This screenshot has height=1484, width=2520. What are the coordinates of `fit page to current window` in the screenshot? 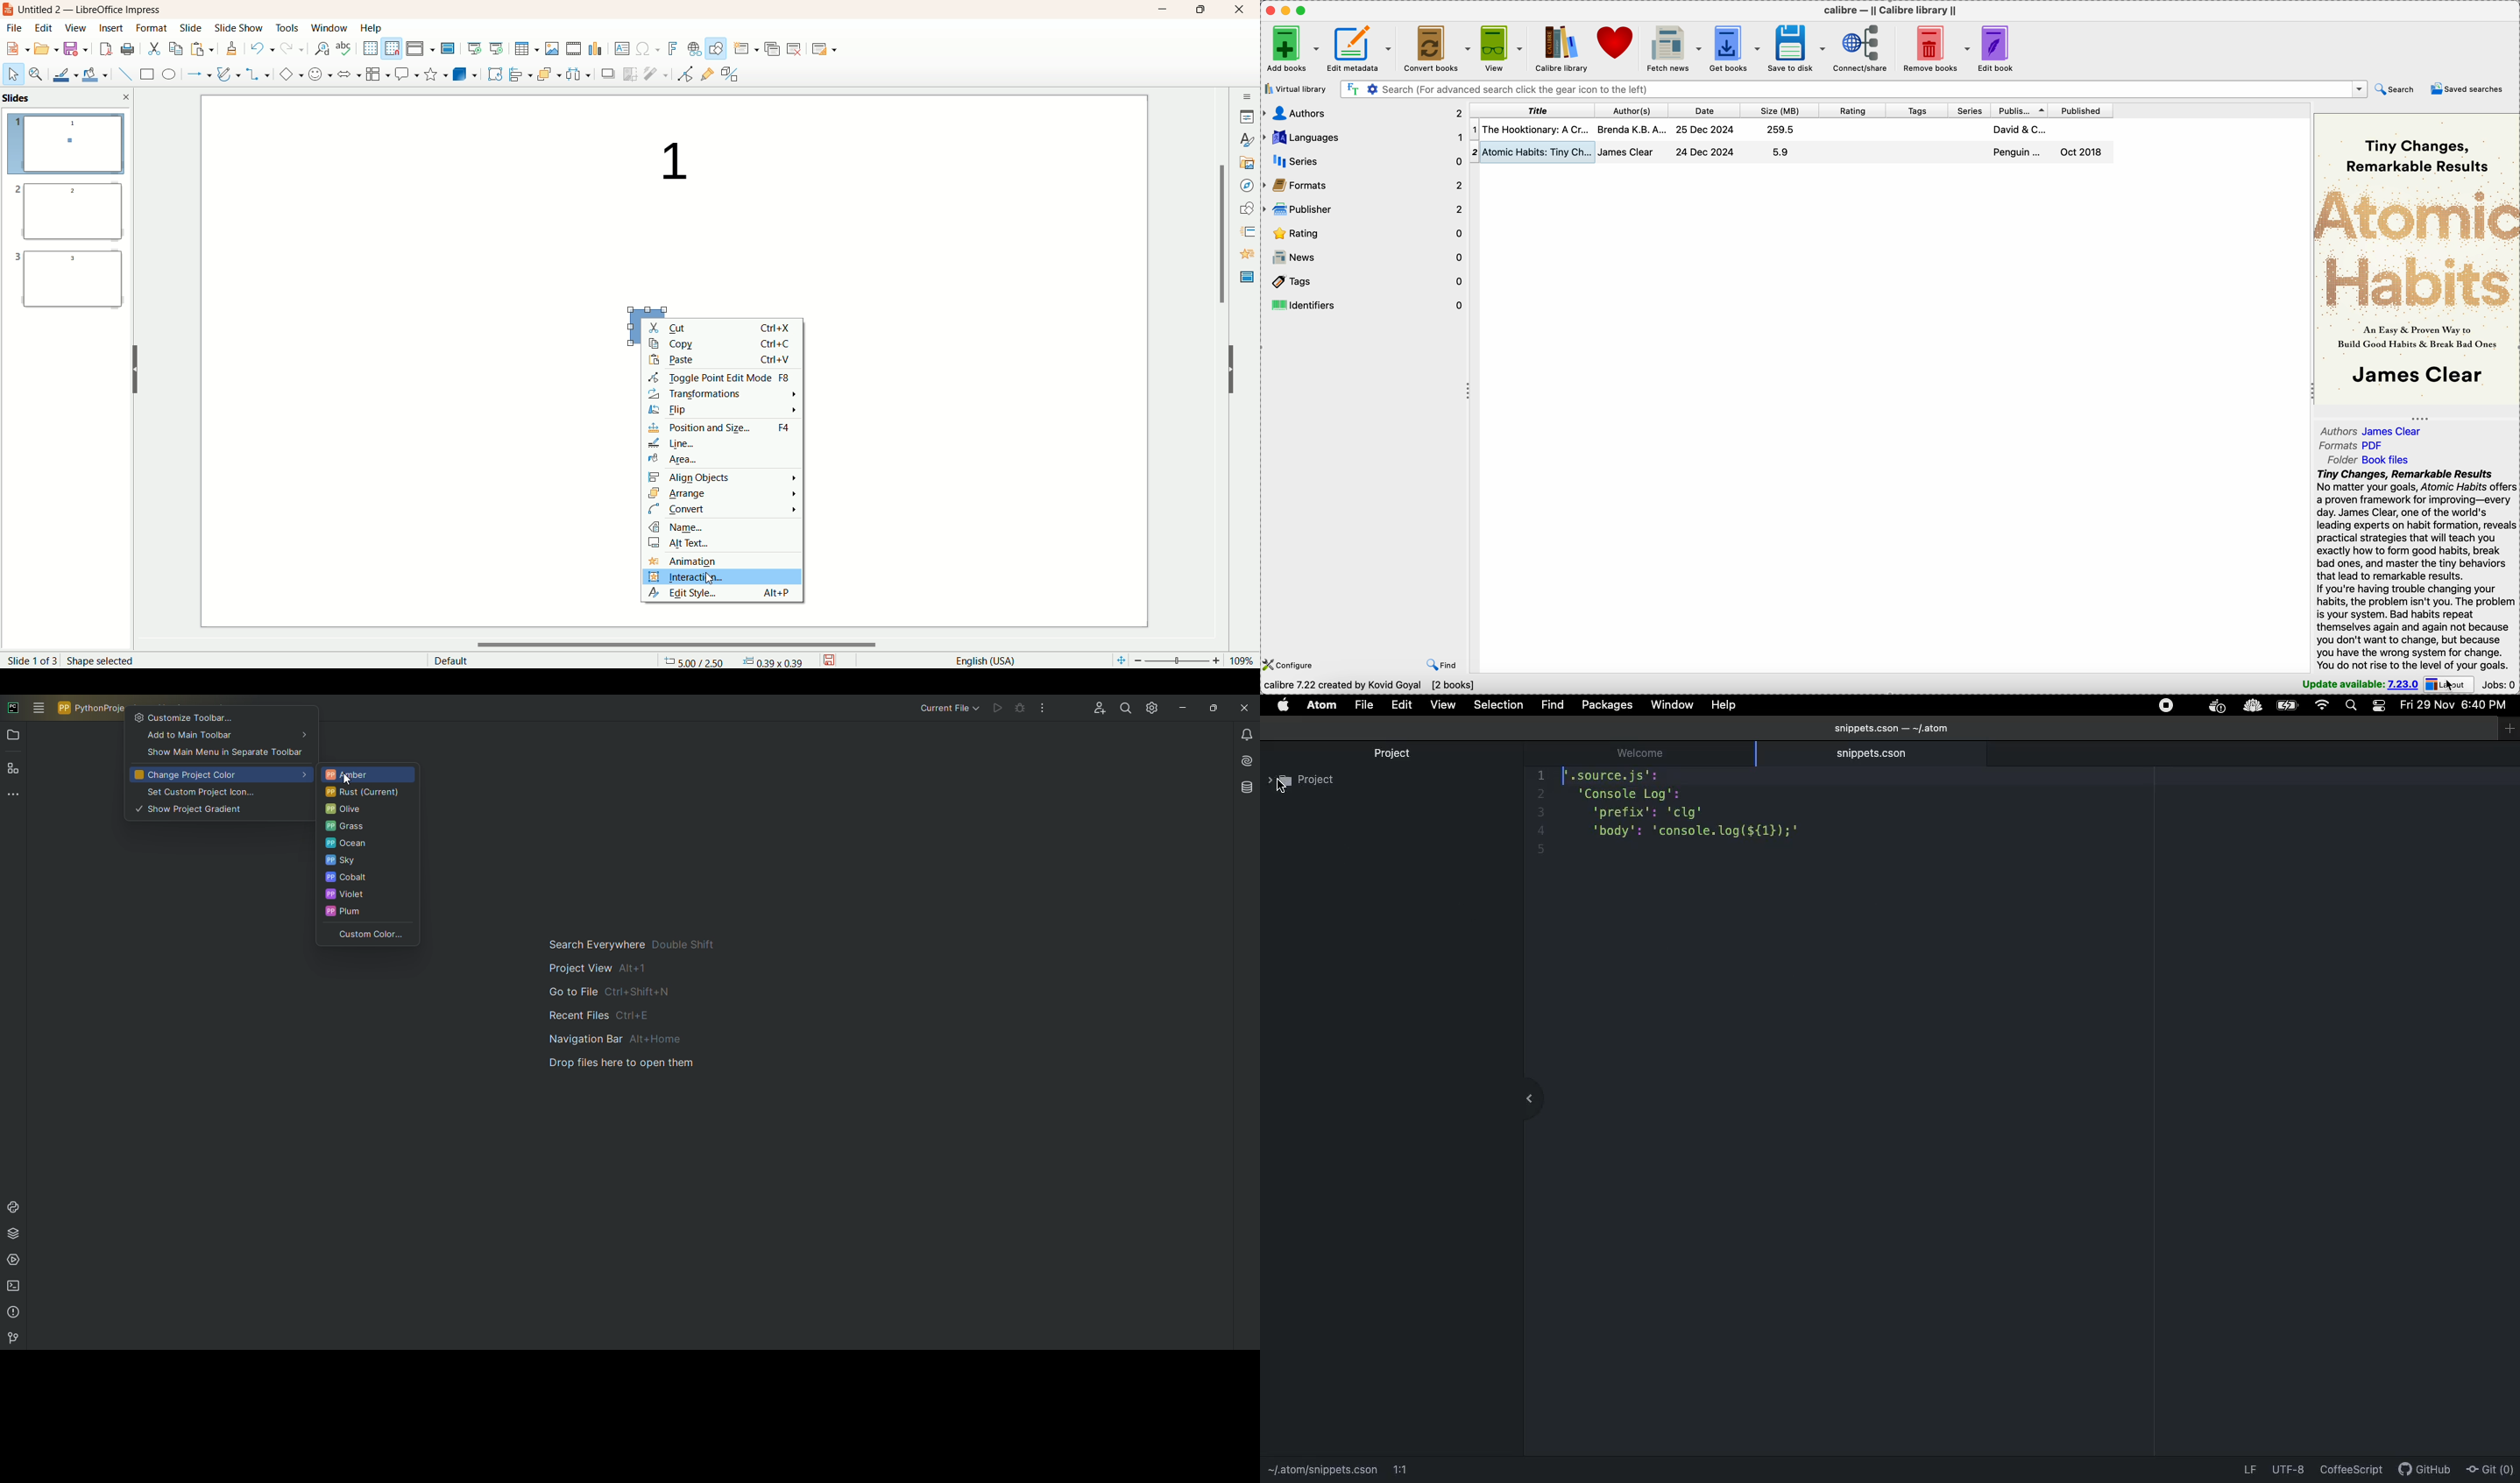 It's located at (1117, 661).